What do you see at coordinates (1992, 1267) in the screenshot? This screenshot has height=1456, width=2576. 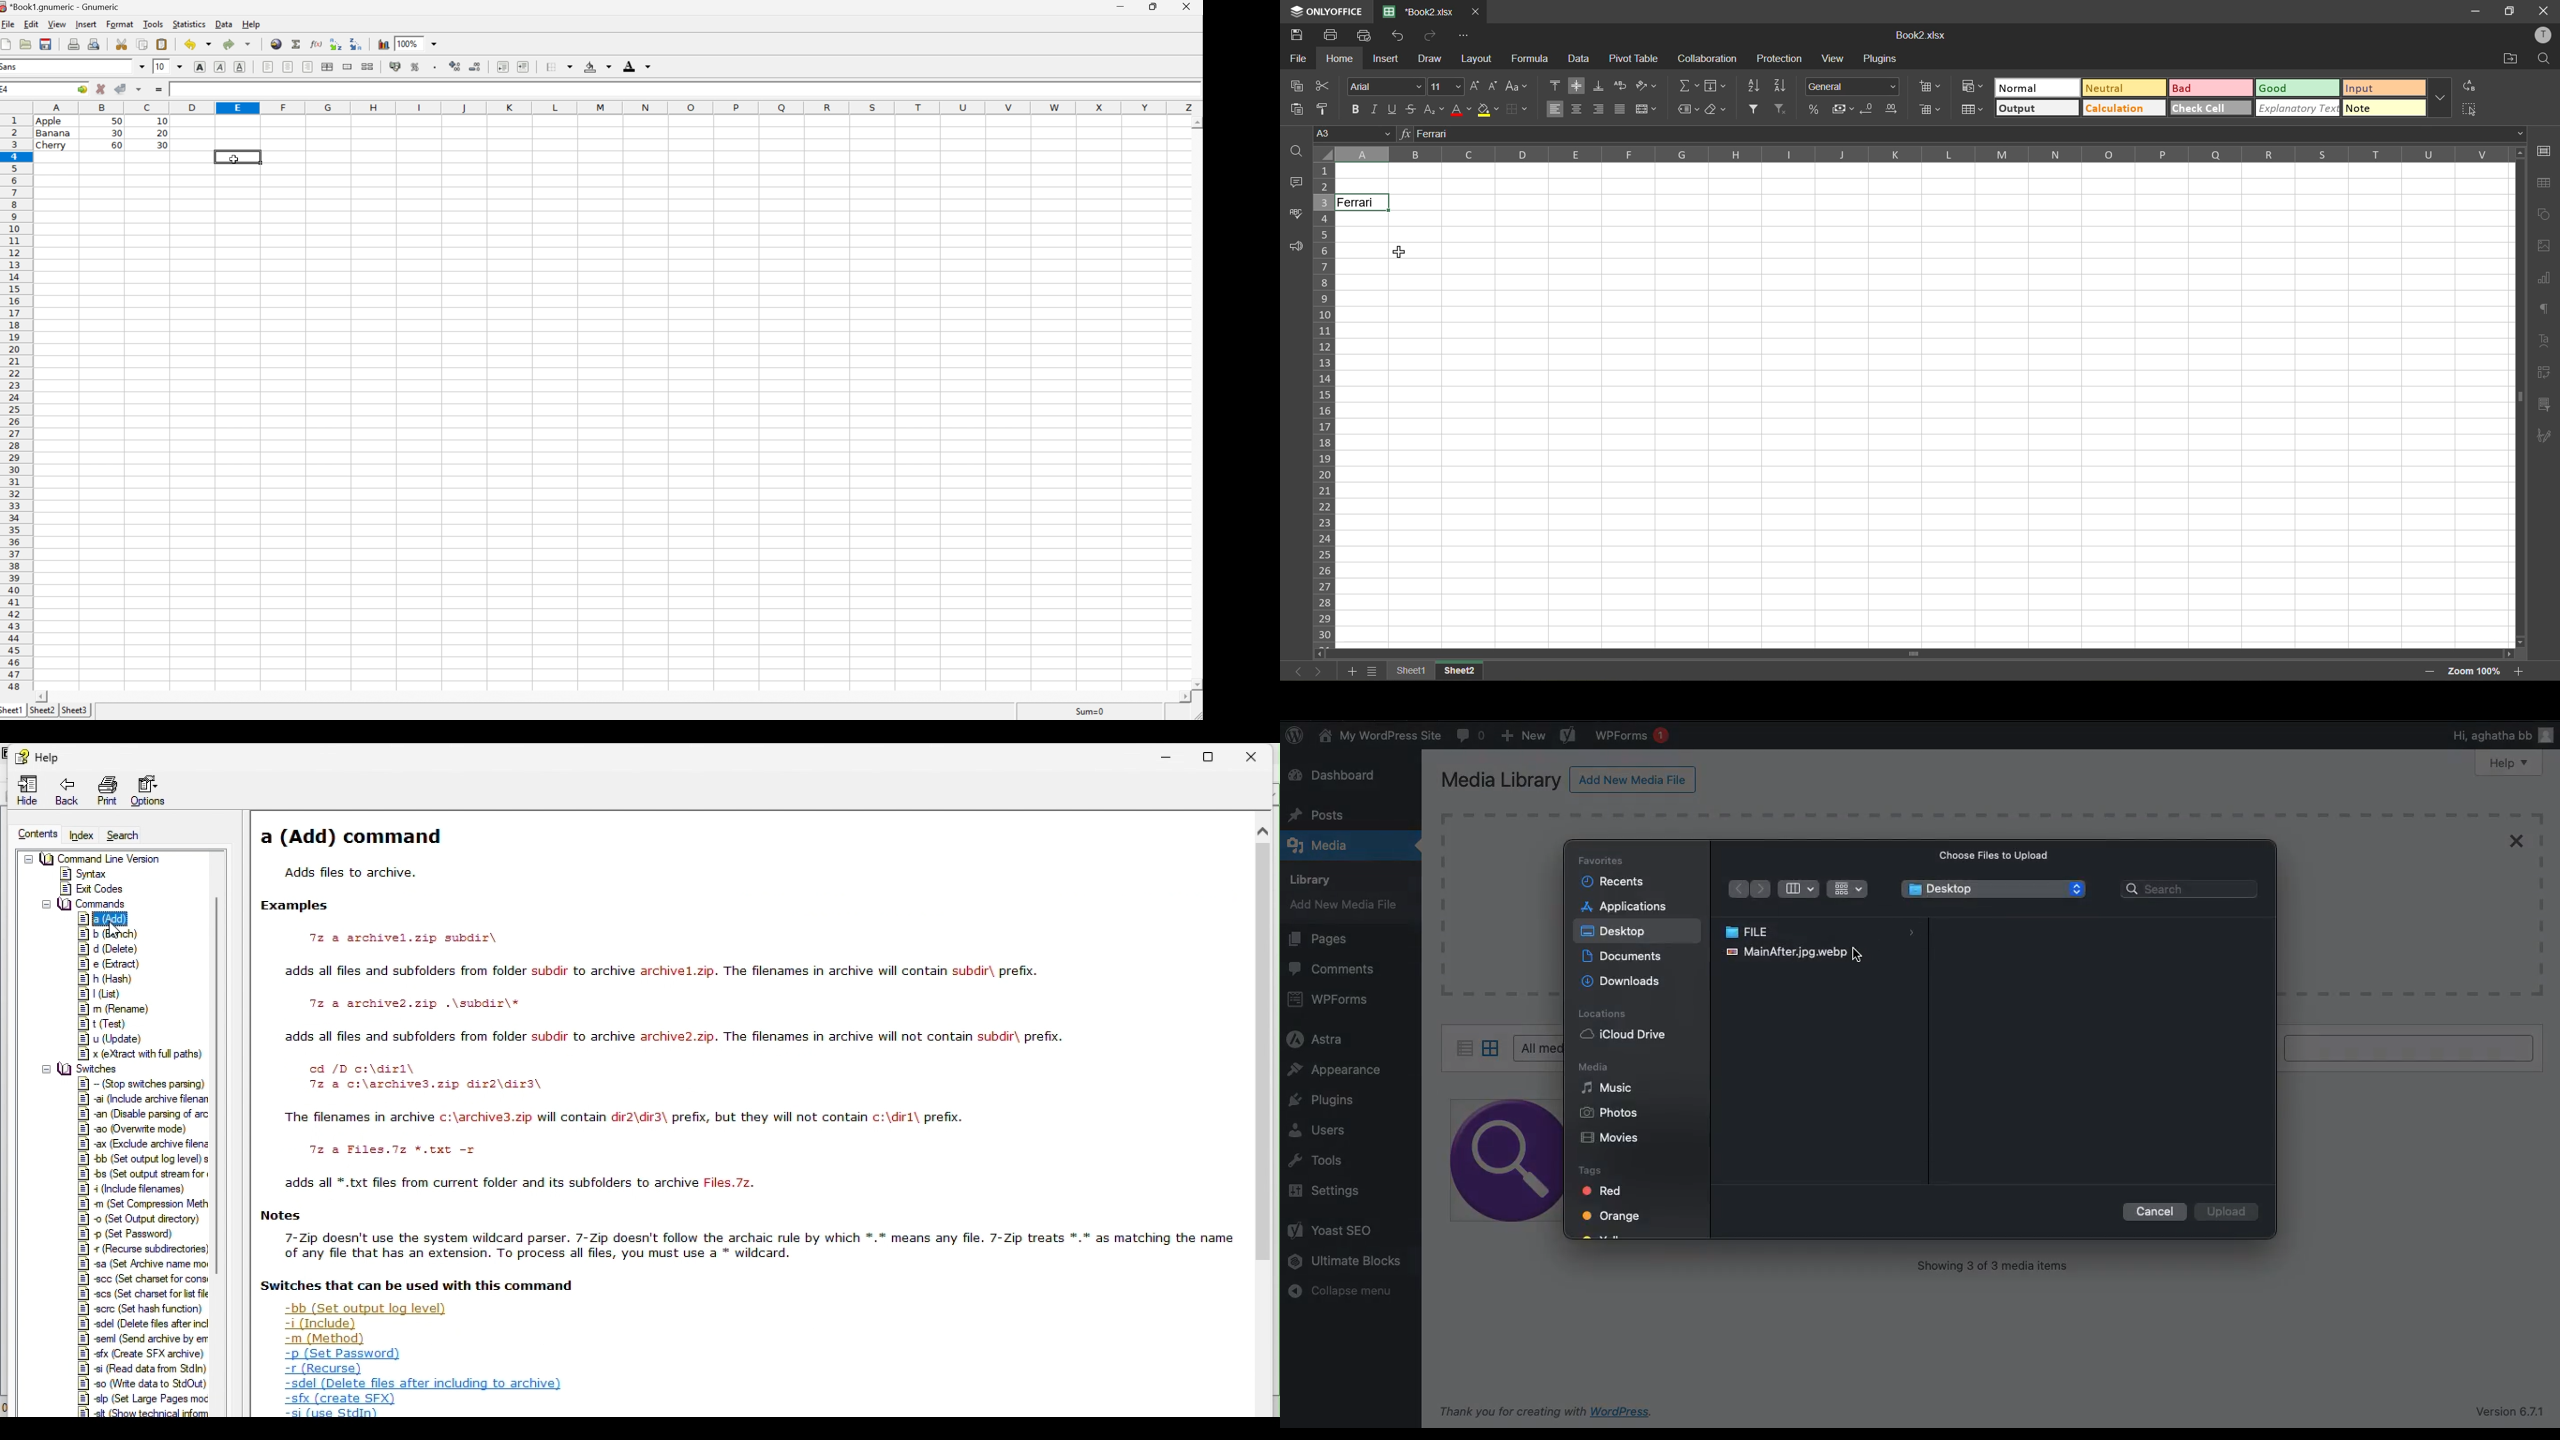 I see `Showing 3 of 3 media items` at bounding box center [1992, 1267].